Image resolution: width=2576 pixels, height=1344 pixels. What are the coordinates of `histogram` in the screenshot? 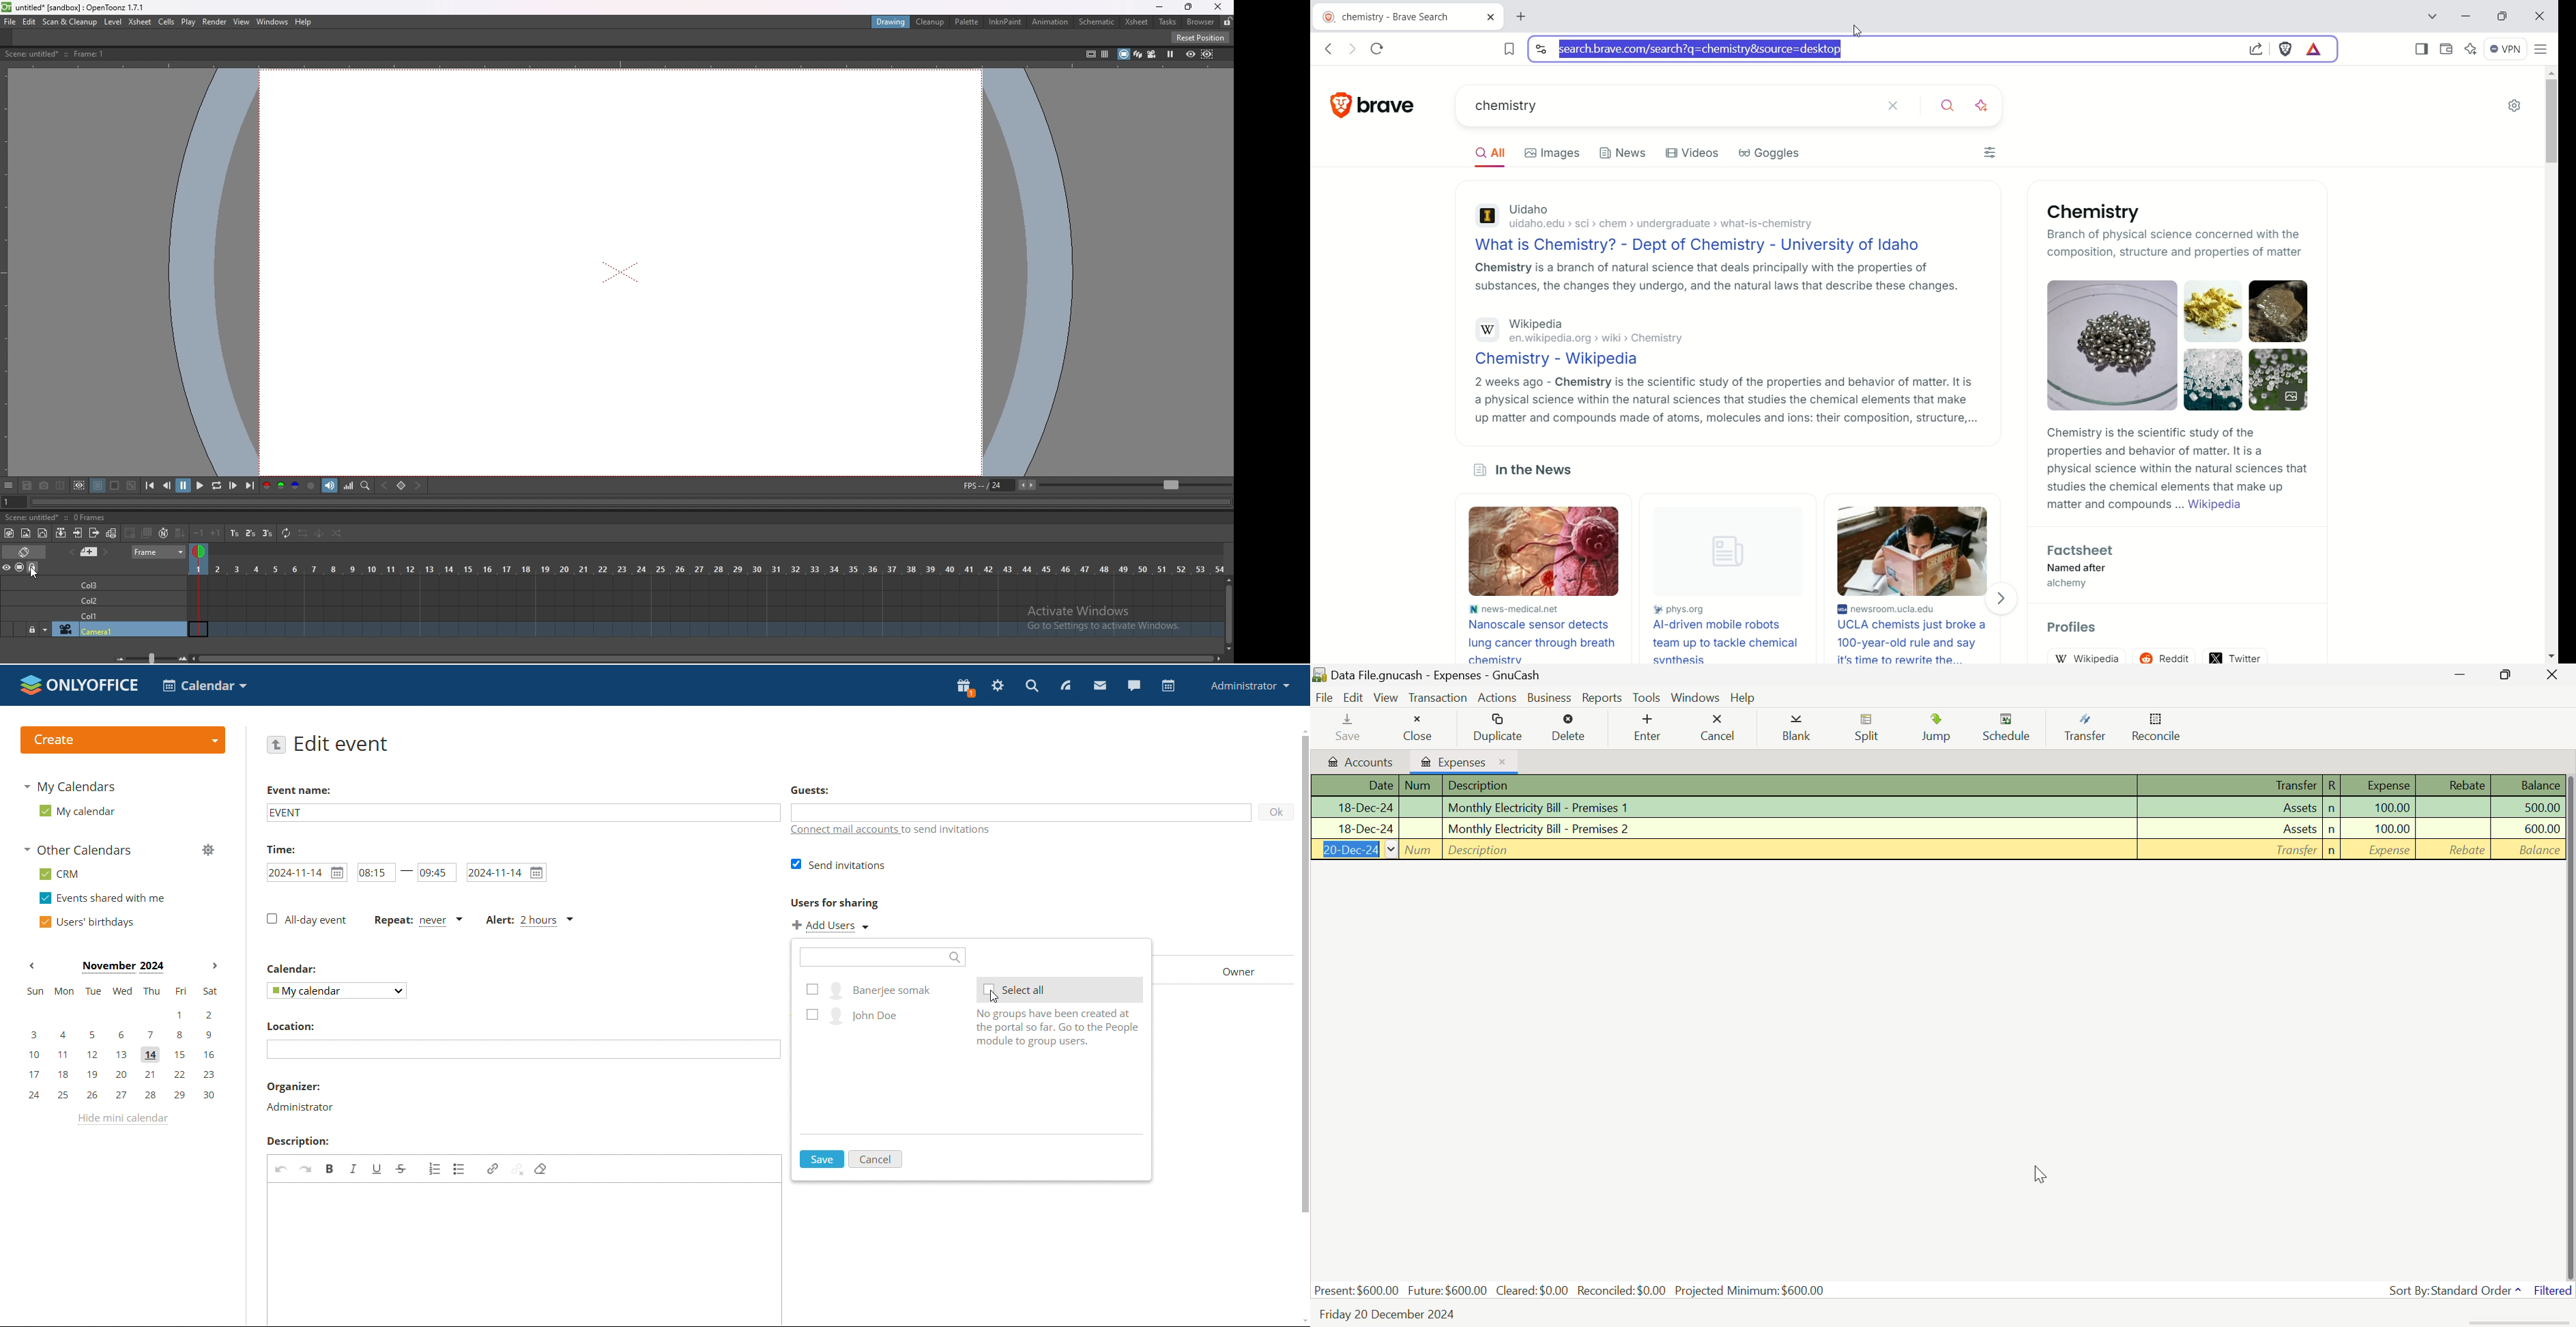 It's located at (350, 485).